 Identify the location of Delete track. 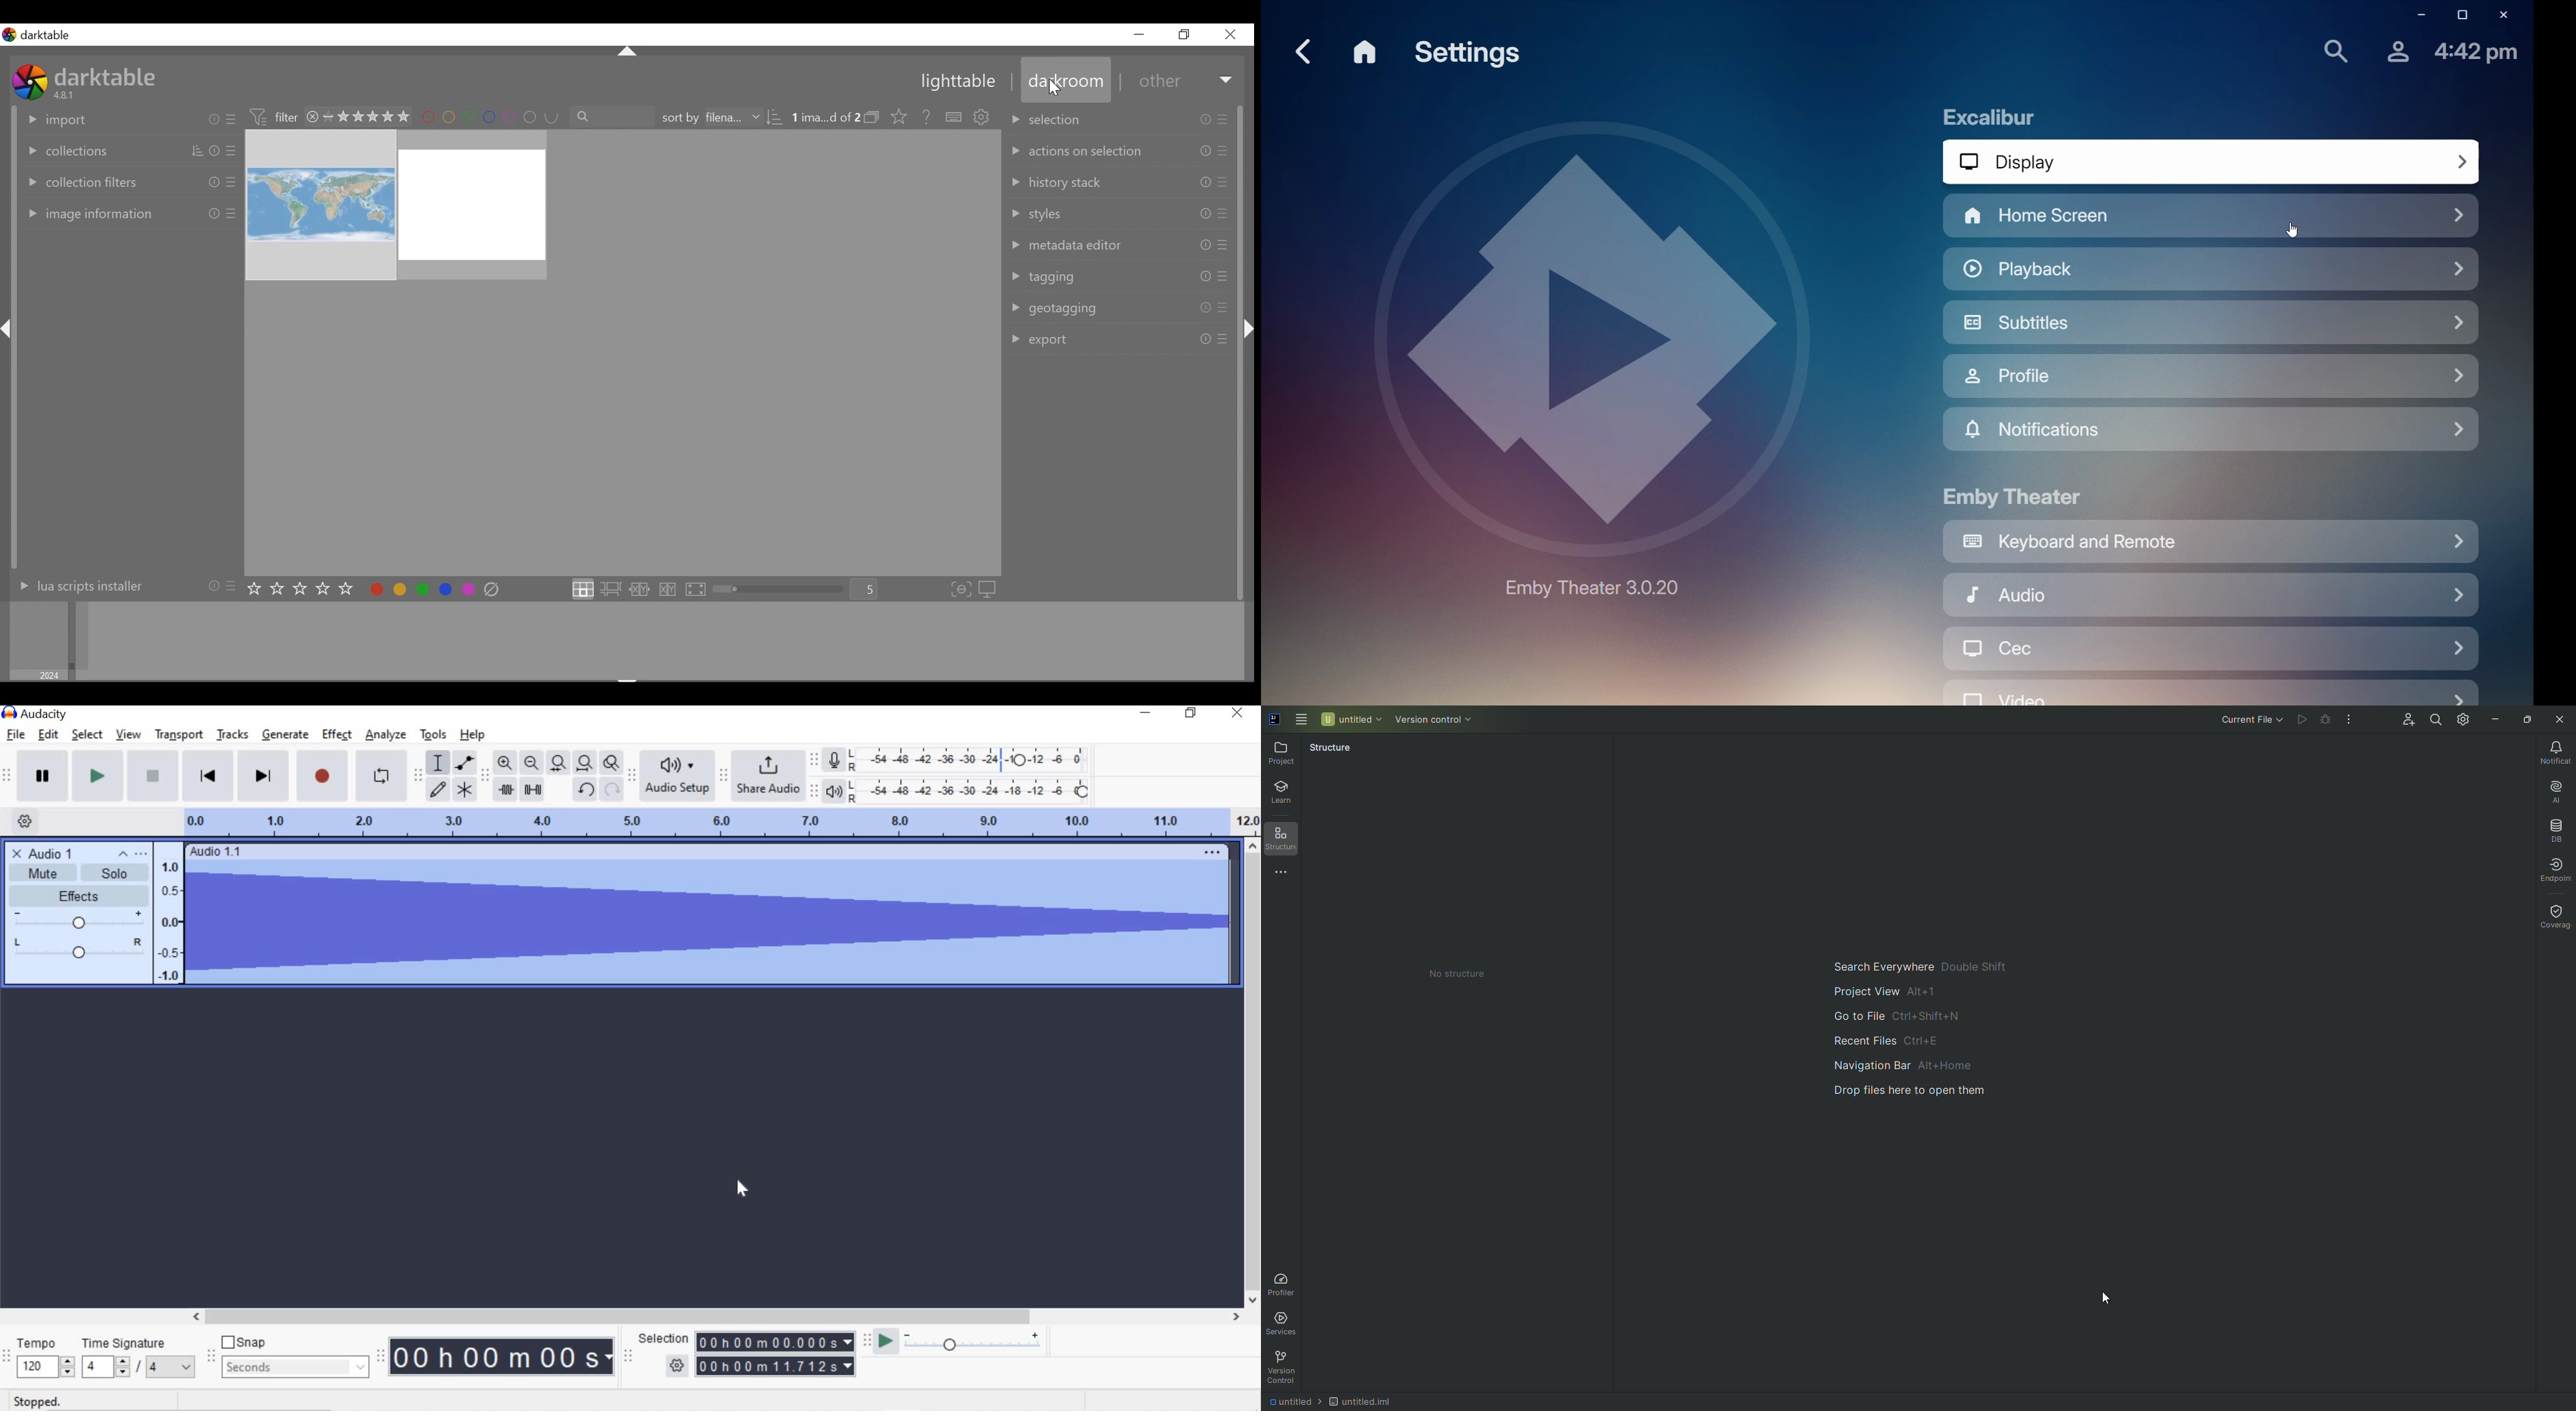
(16, 852).